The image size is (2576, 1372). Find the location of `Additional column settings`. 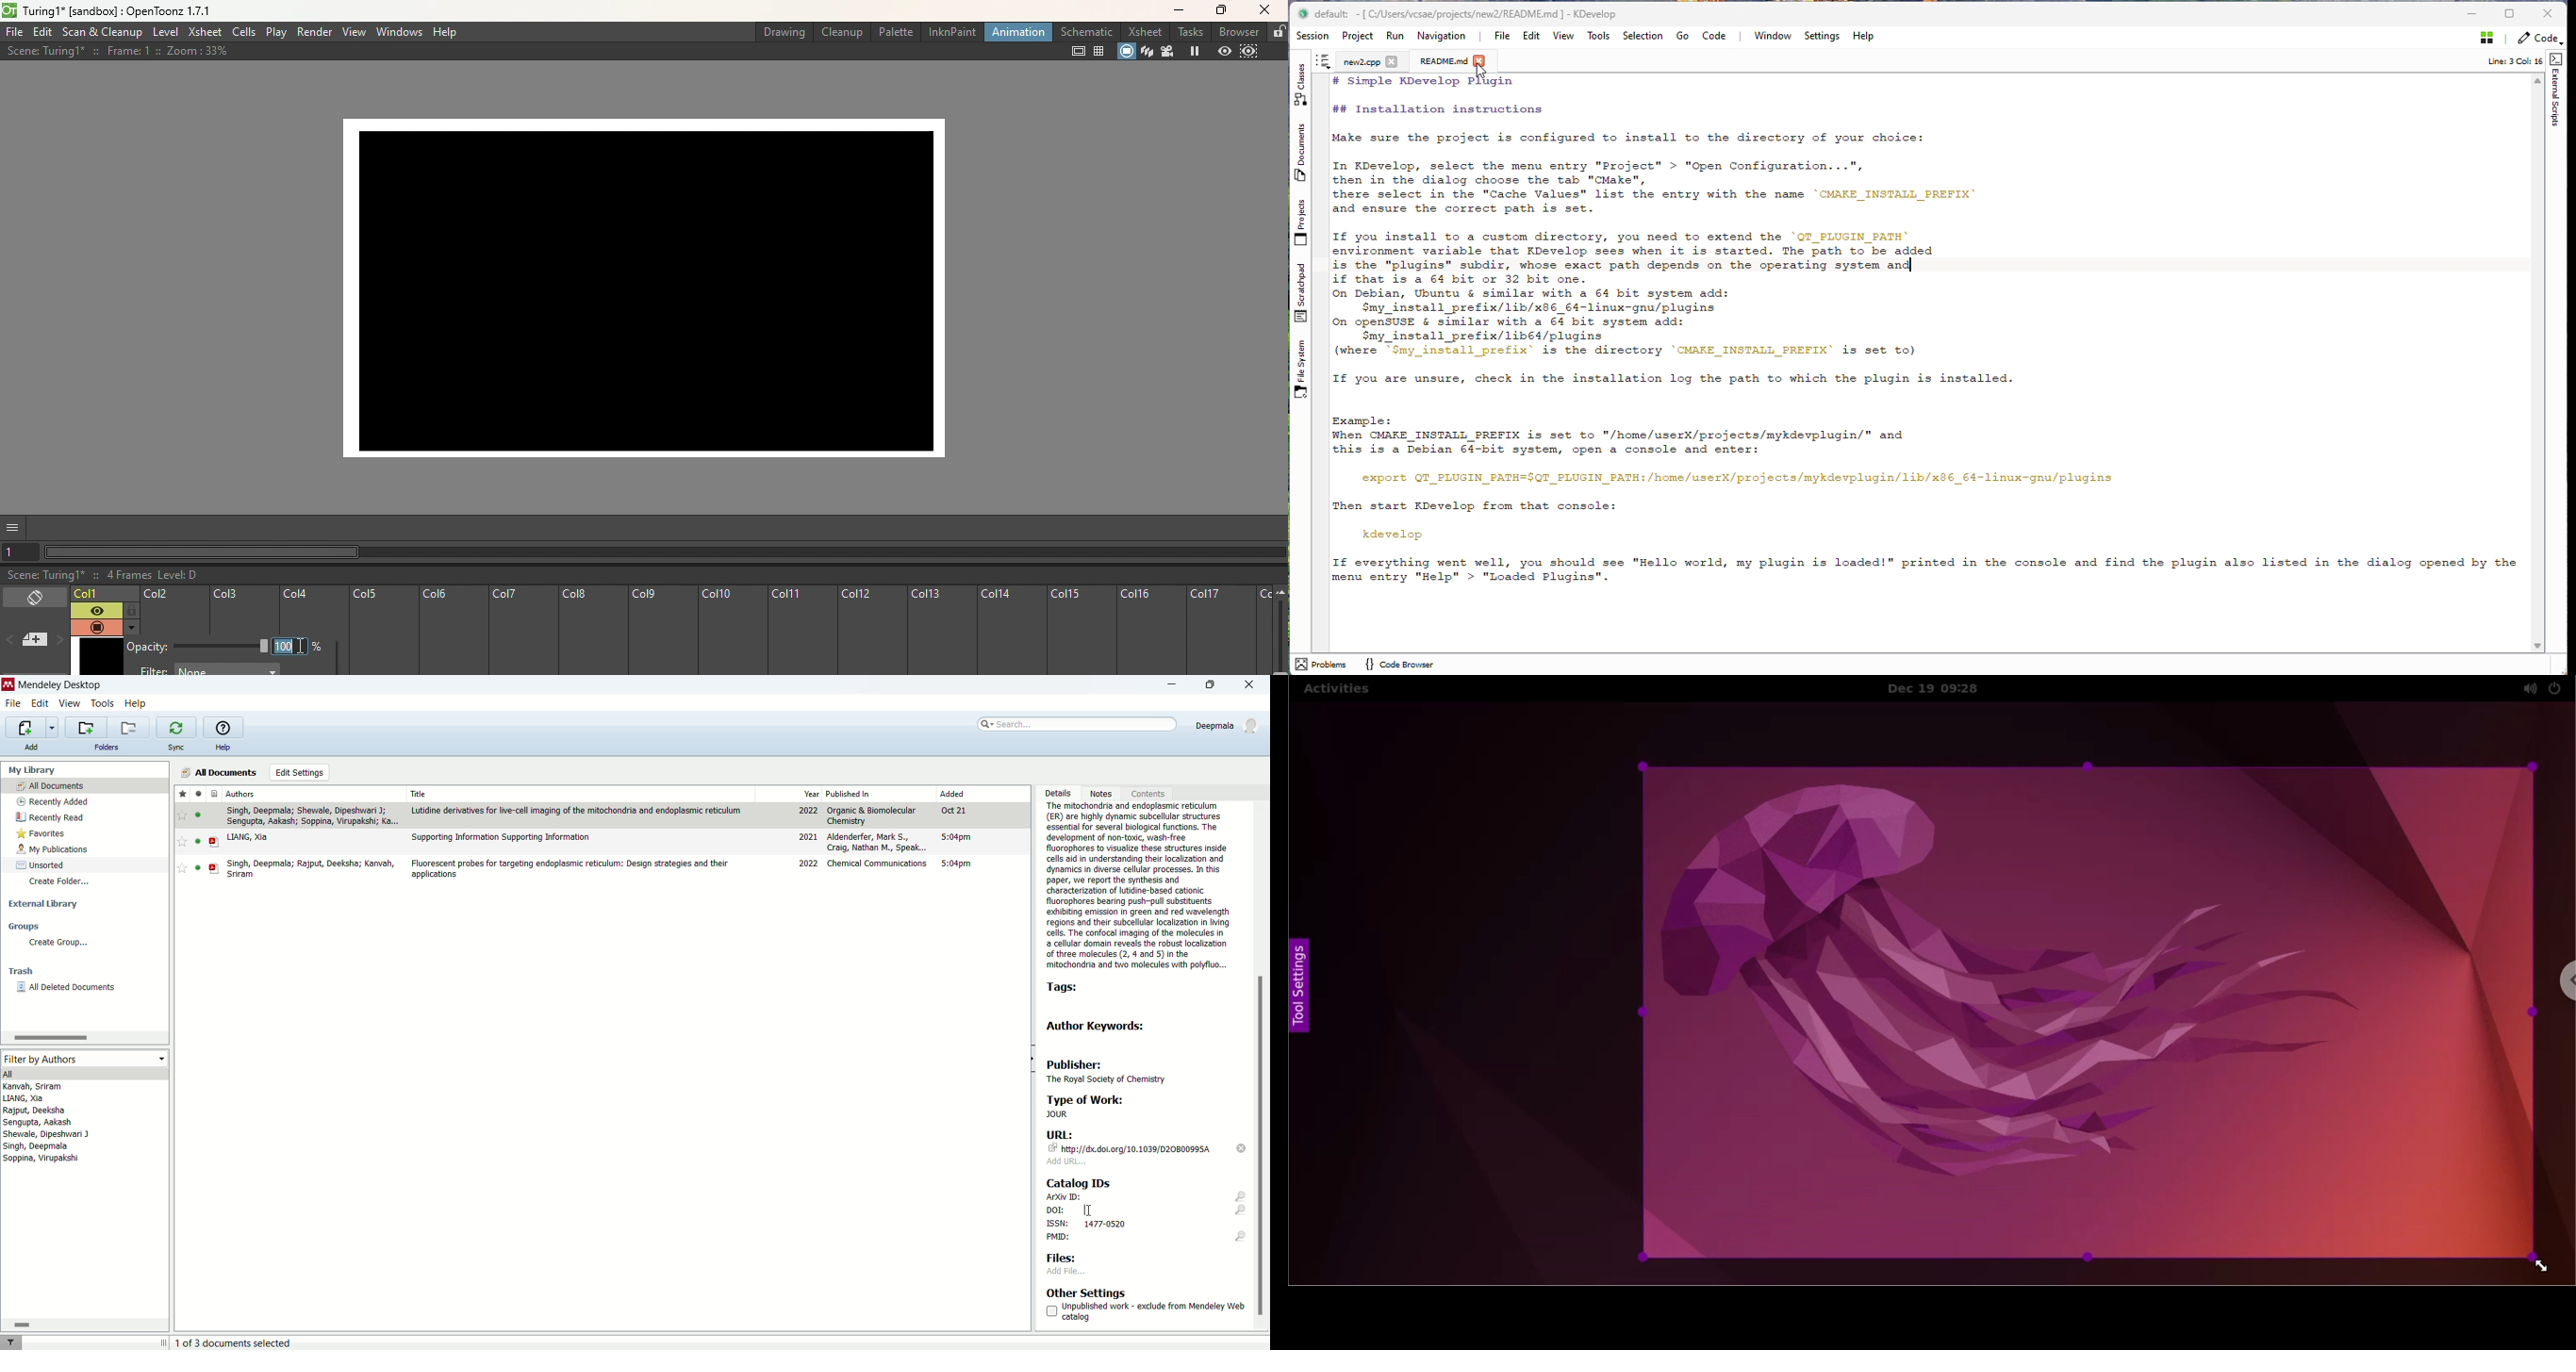

Additional column settings is located at coordinates (130, 627).